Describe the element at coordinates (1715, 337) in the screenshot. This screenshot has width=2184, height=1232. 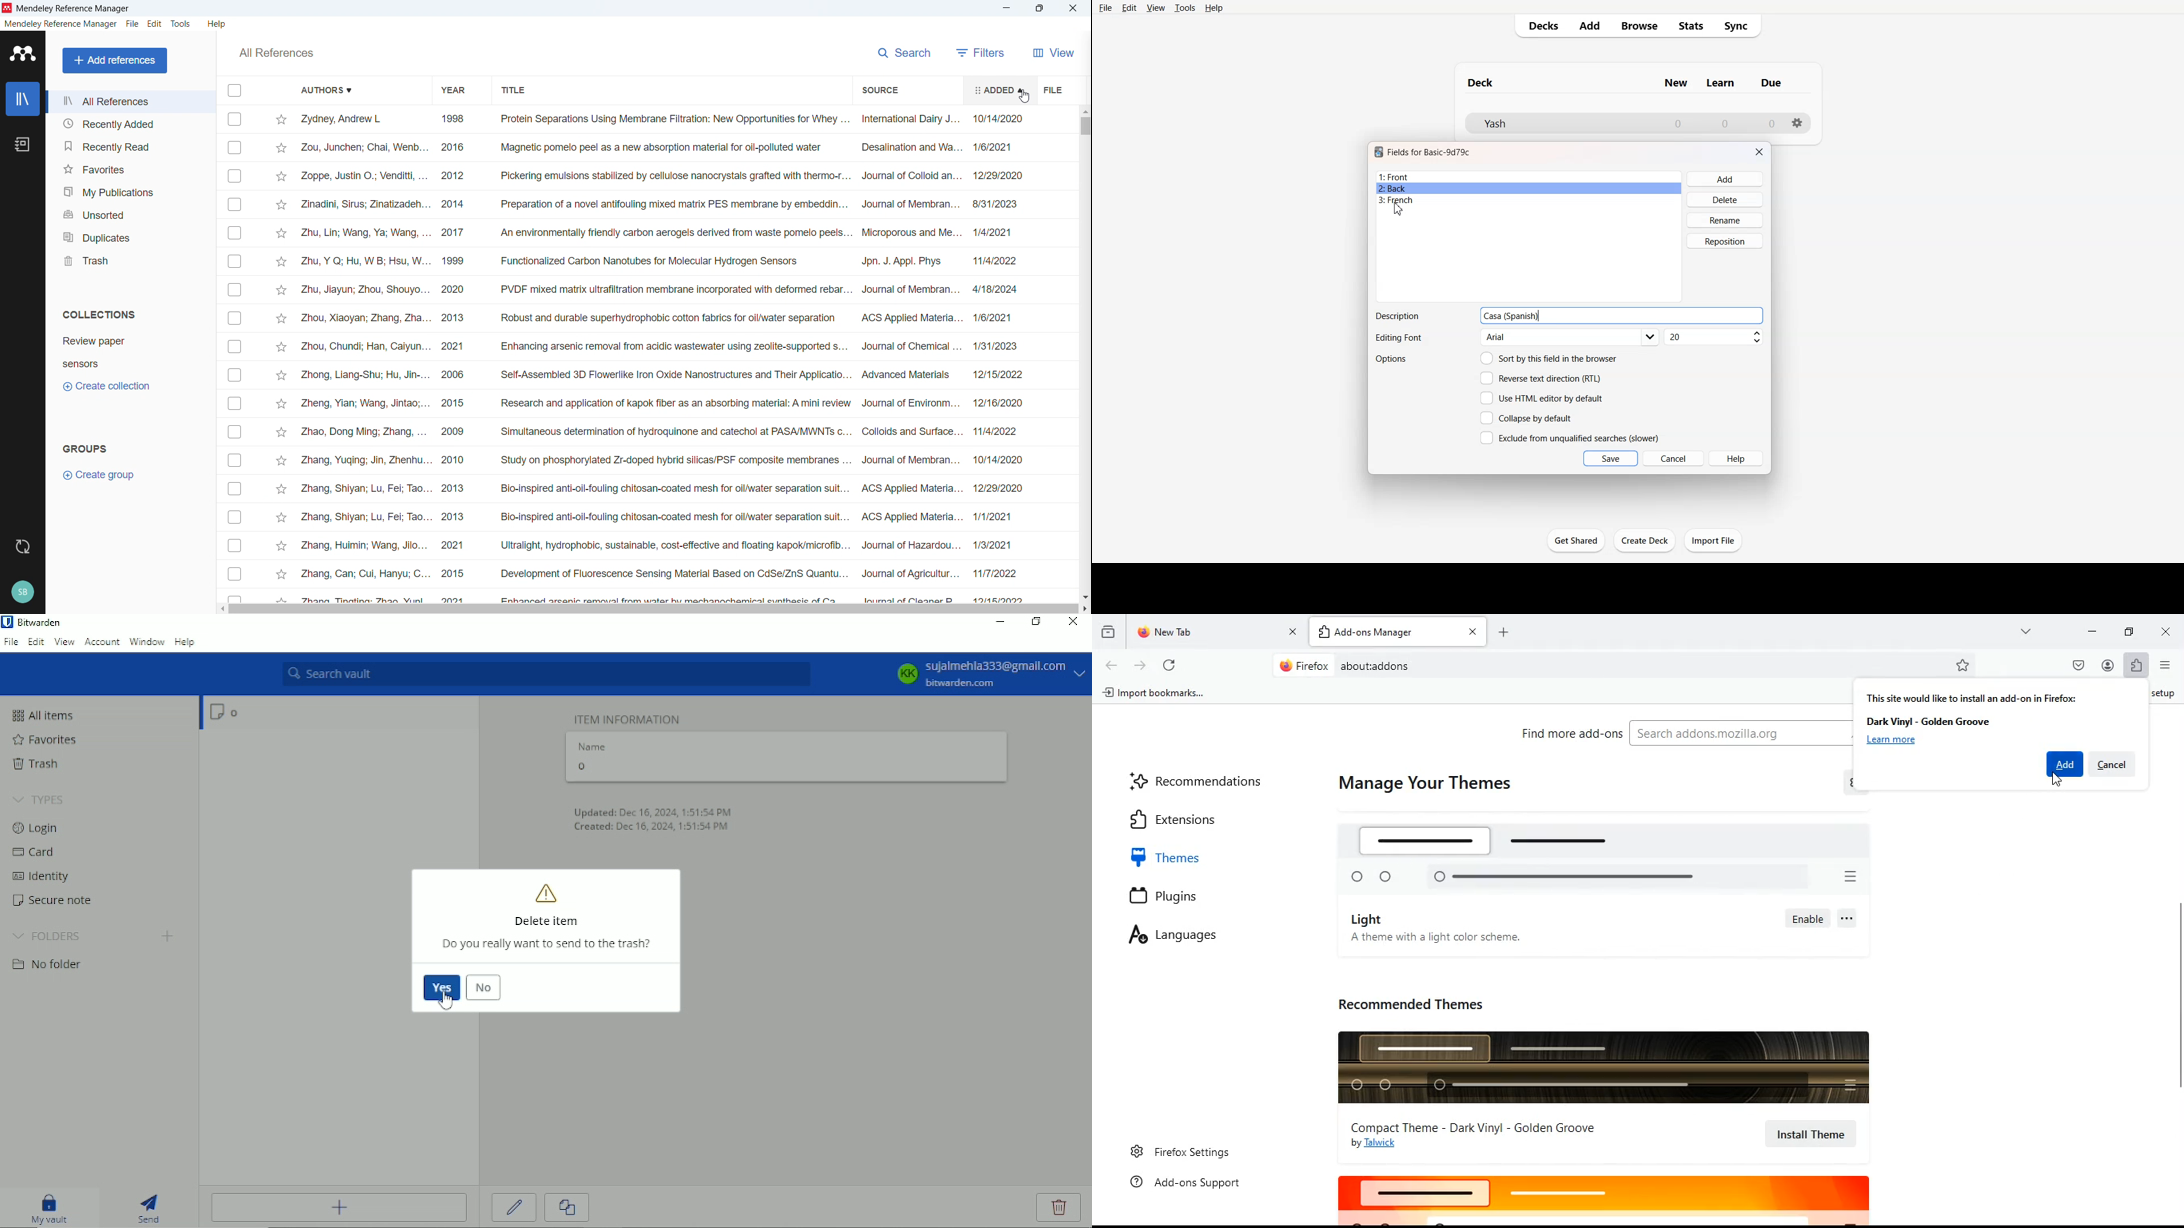
I see `Font size` at that location.